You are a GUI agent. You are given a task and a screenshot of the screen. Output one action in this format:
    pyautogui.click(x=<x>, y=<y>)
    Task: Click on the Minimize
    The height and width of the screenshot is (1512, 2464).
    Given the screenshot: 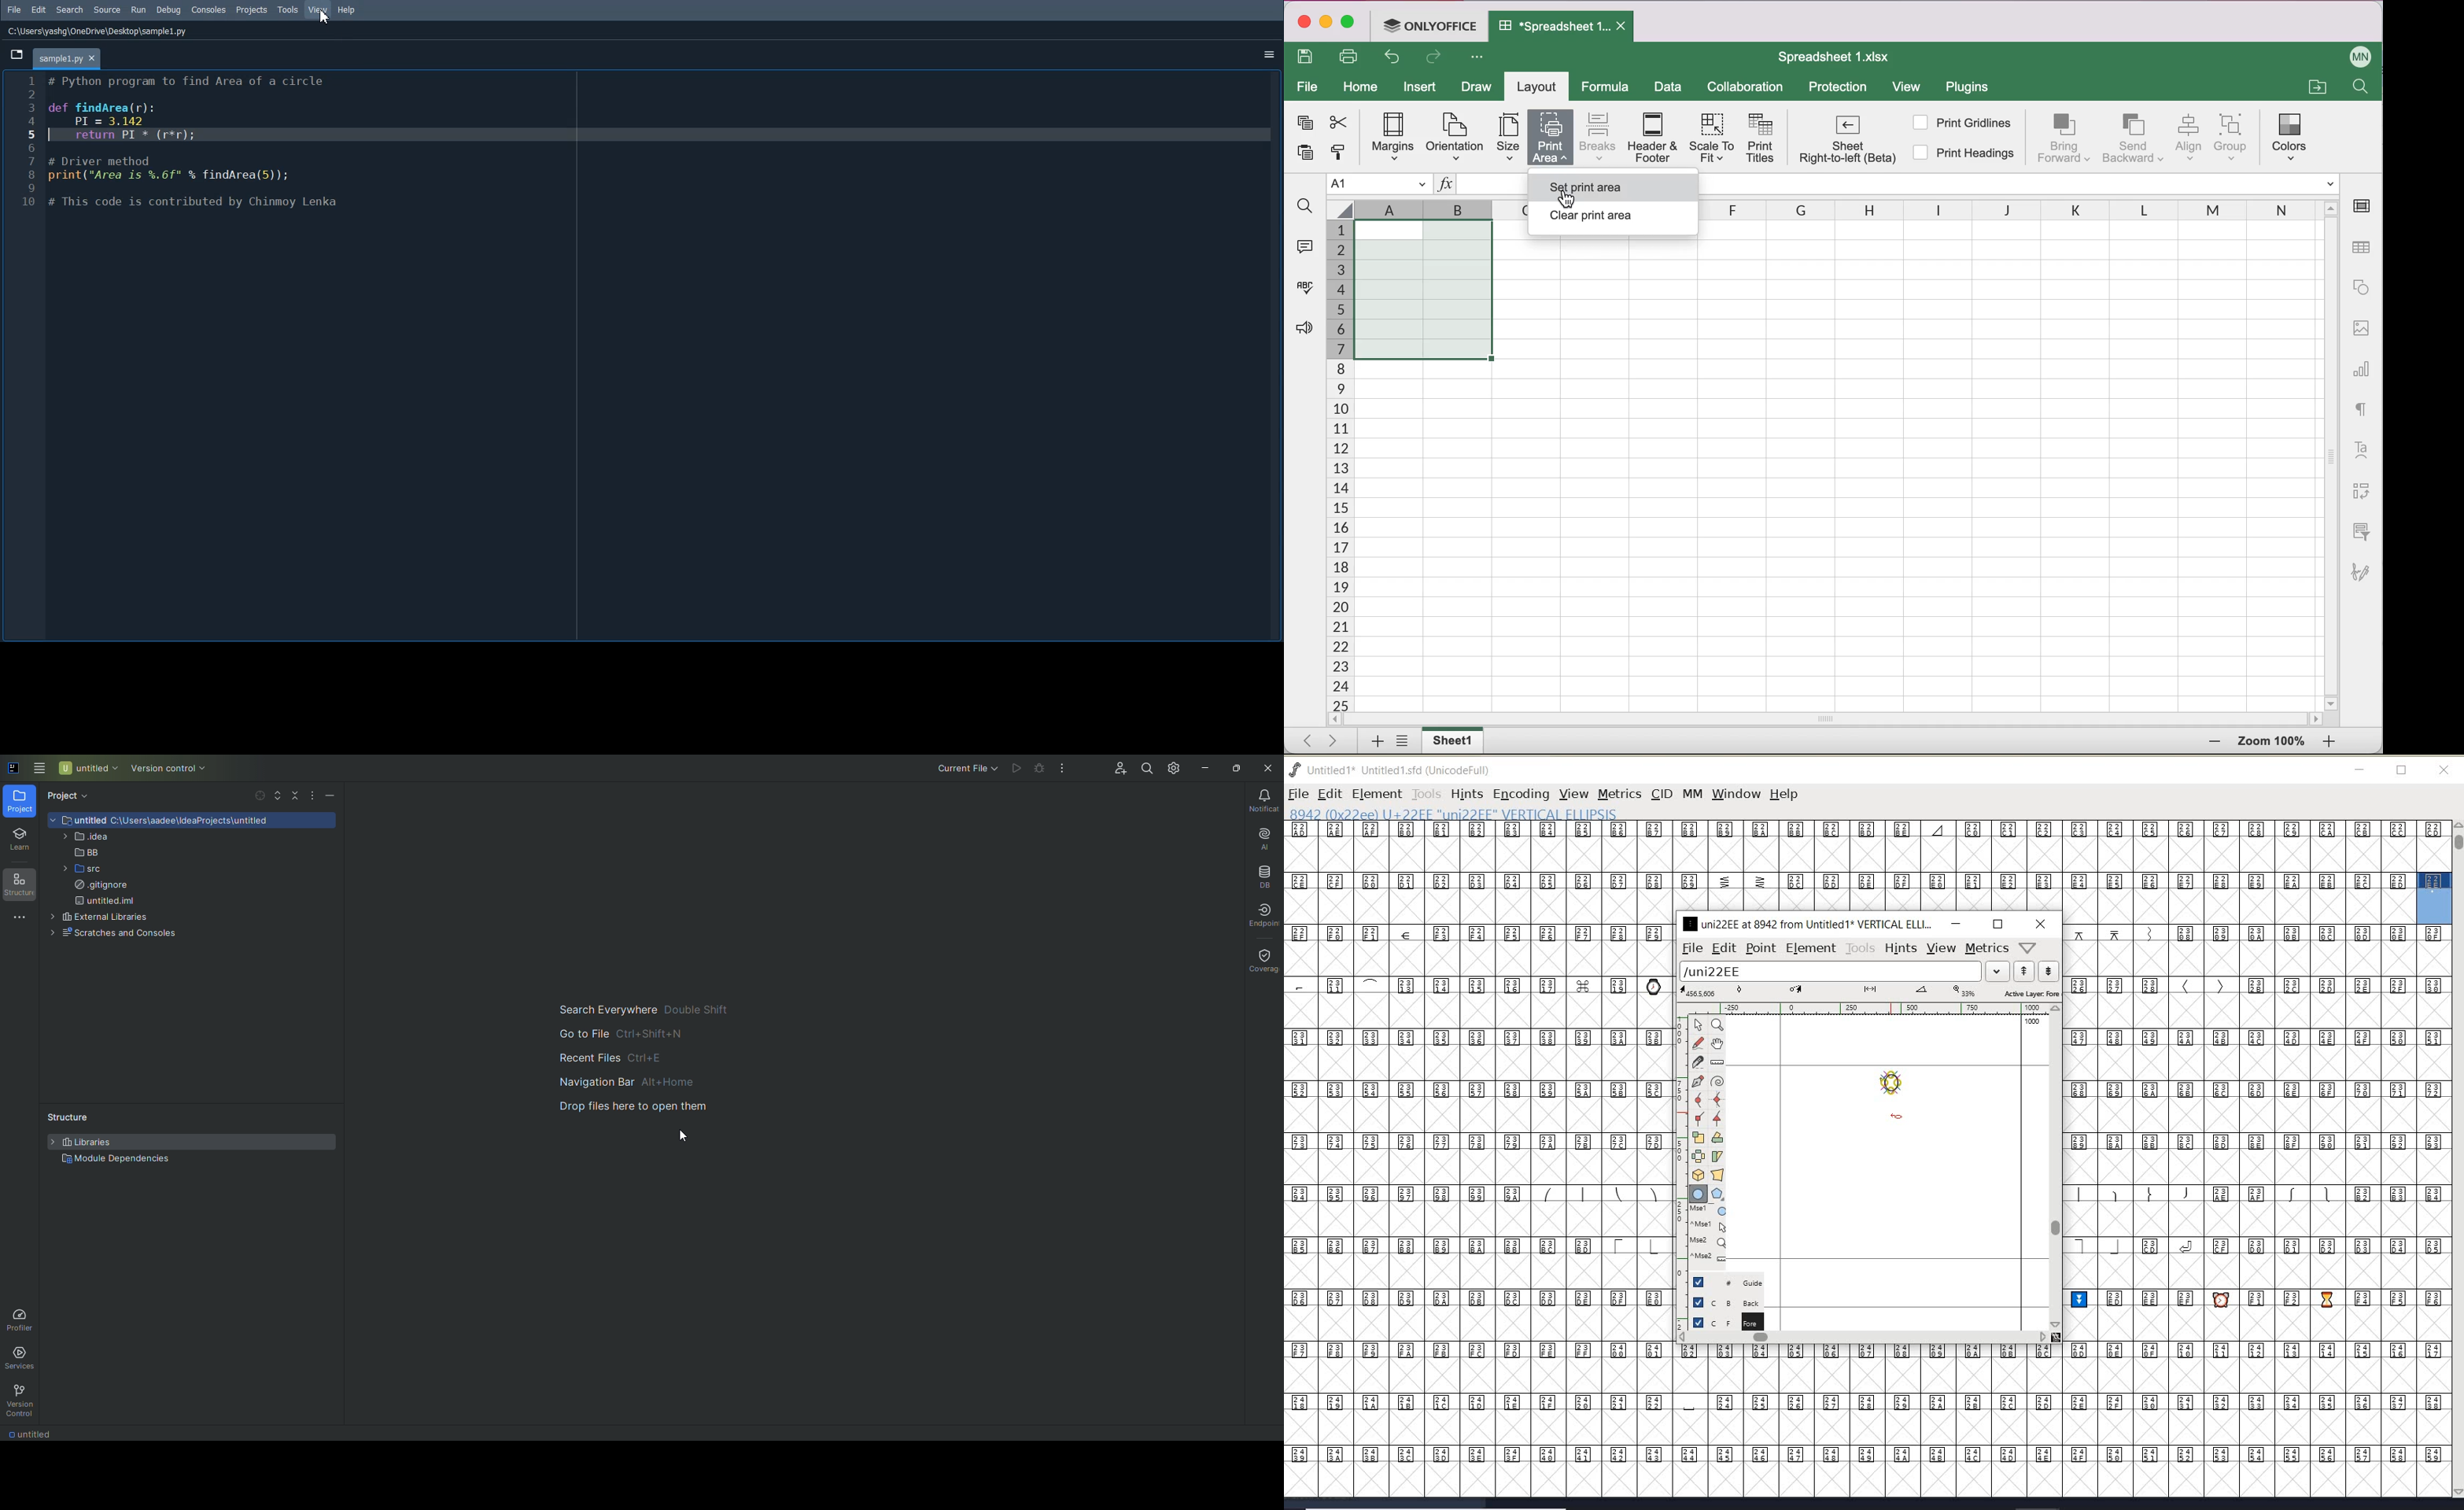 What is the action you would take?
    pyautogui.click(x=1203, y=767)
    